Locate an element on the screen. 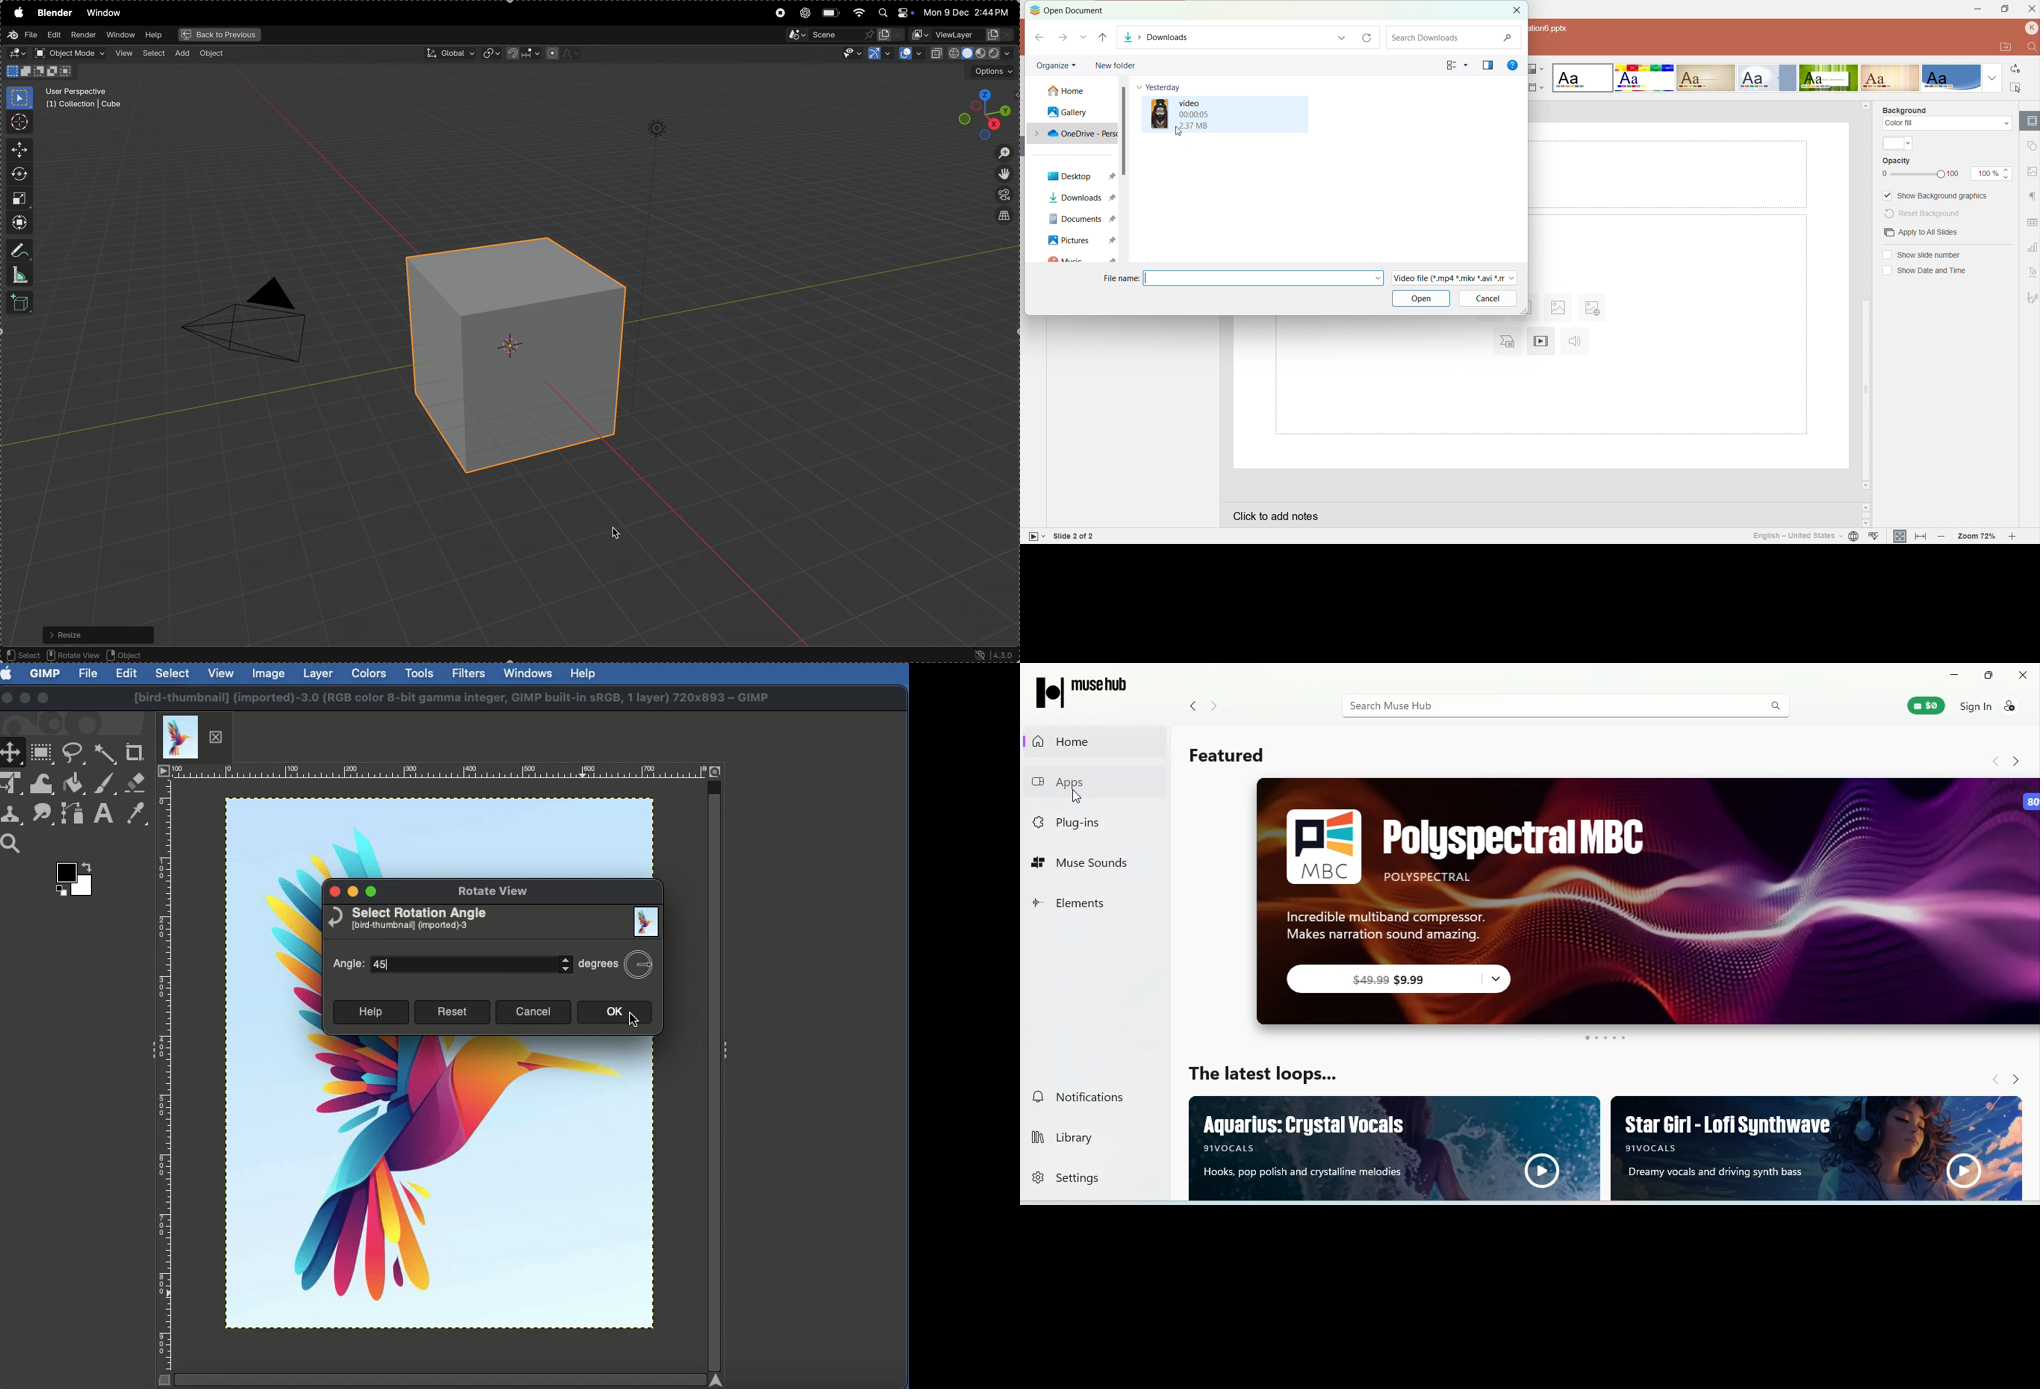  Desktop is located at coordinates (1080, 176).